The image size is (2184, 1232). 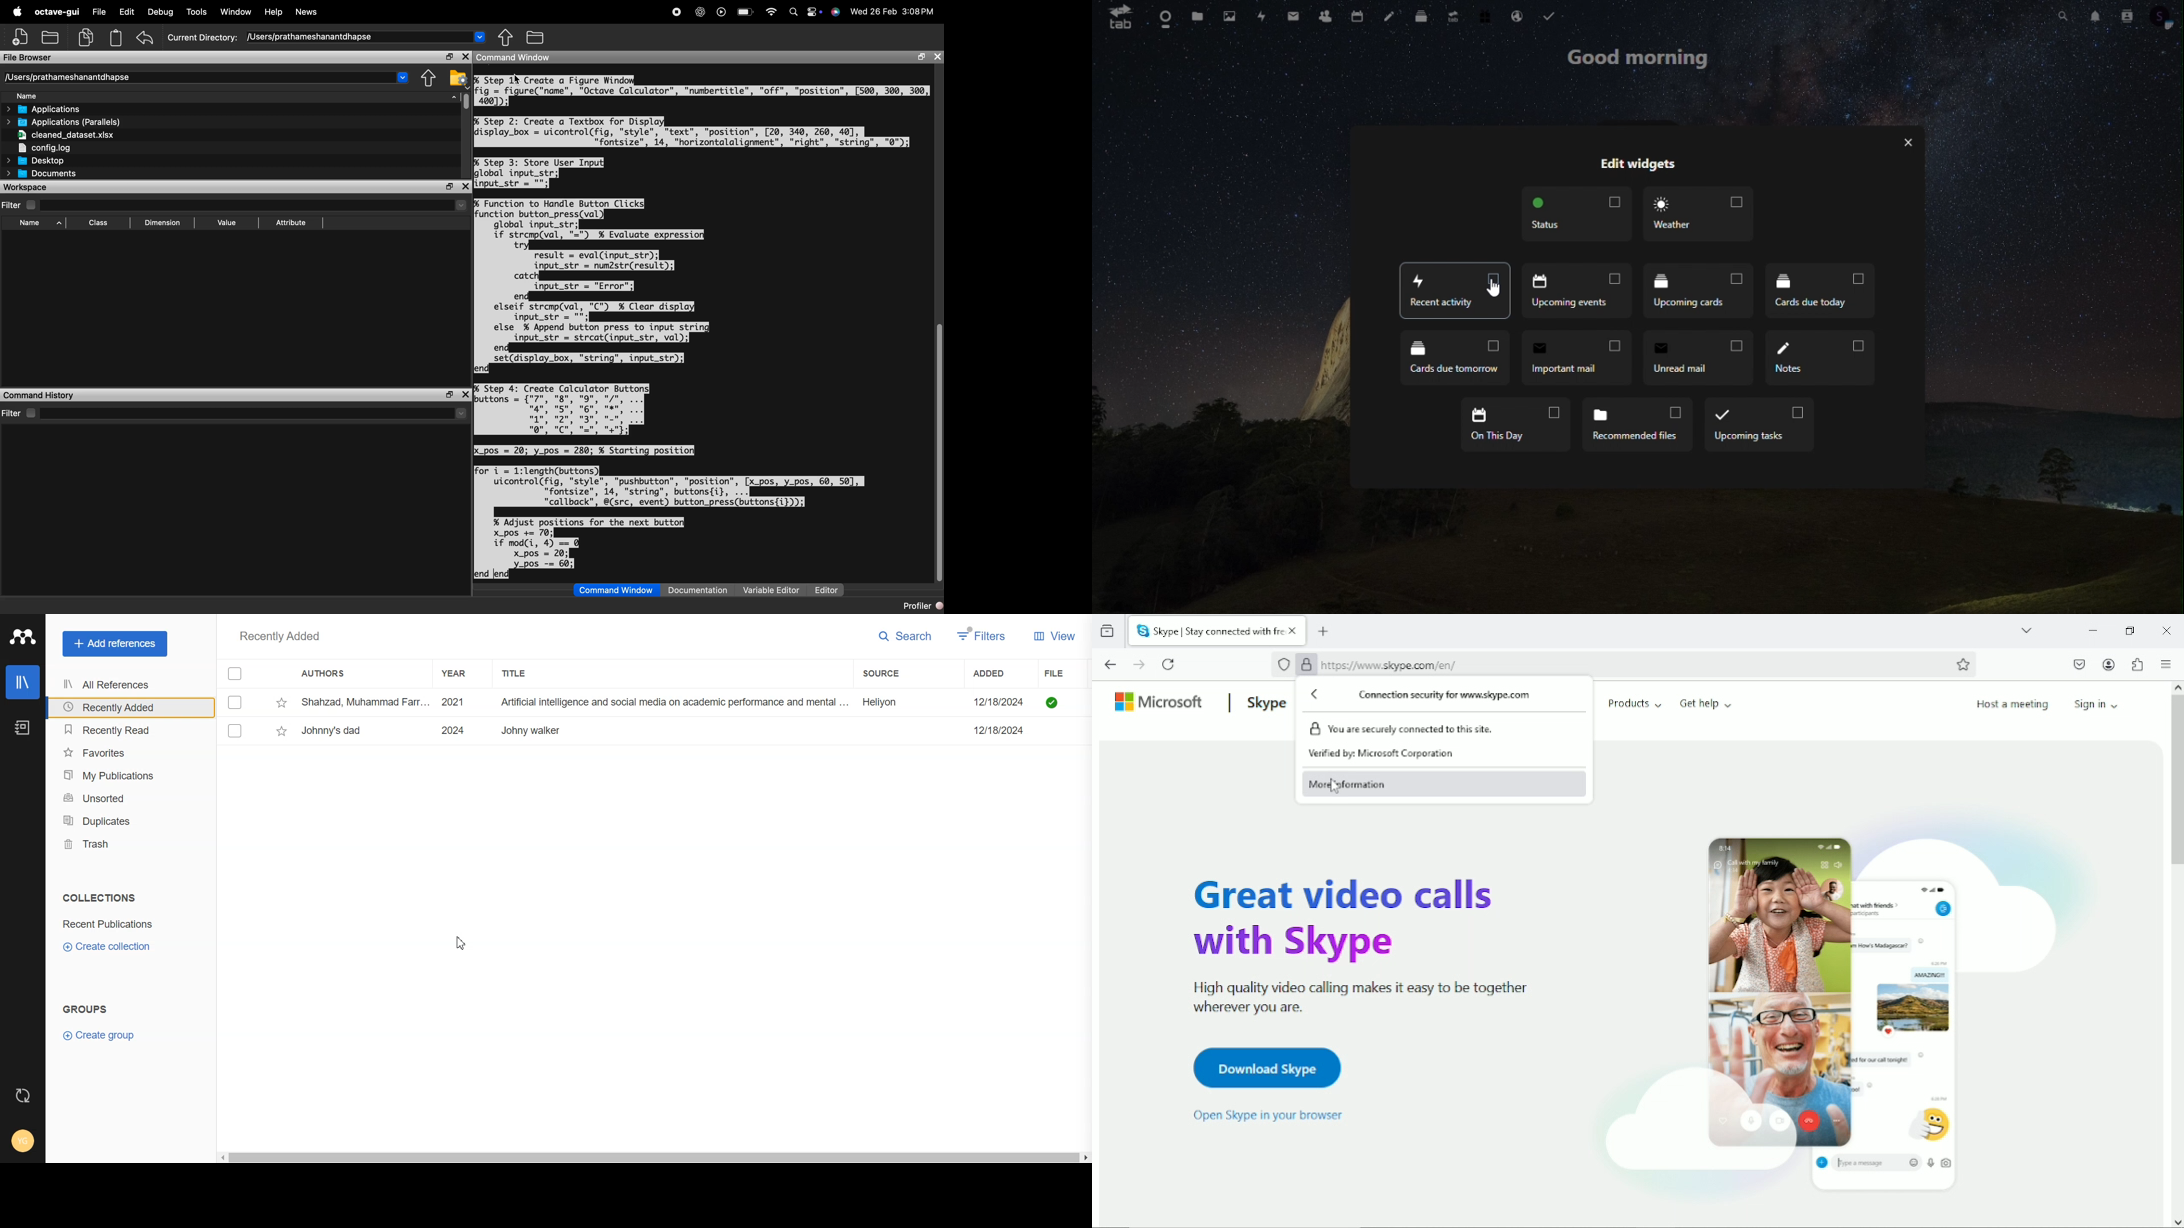 What do you see at coordinates (772, 10) in the screenshot?
I see `wifi` at bounding box center [772, 10].